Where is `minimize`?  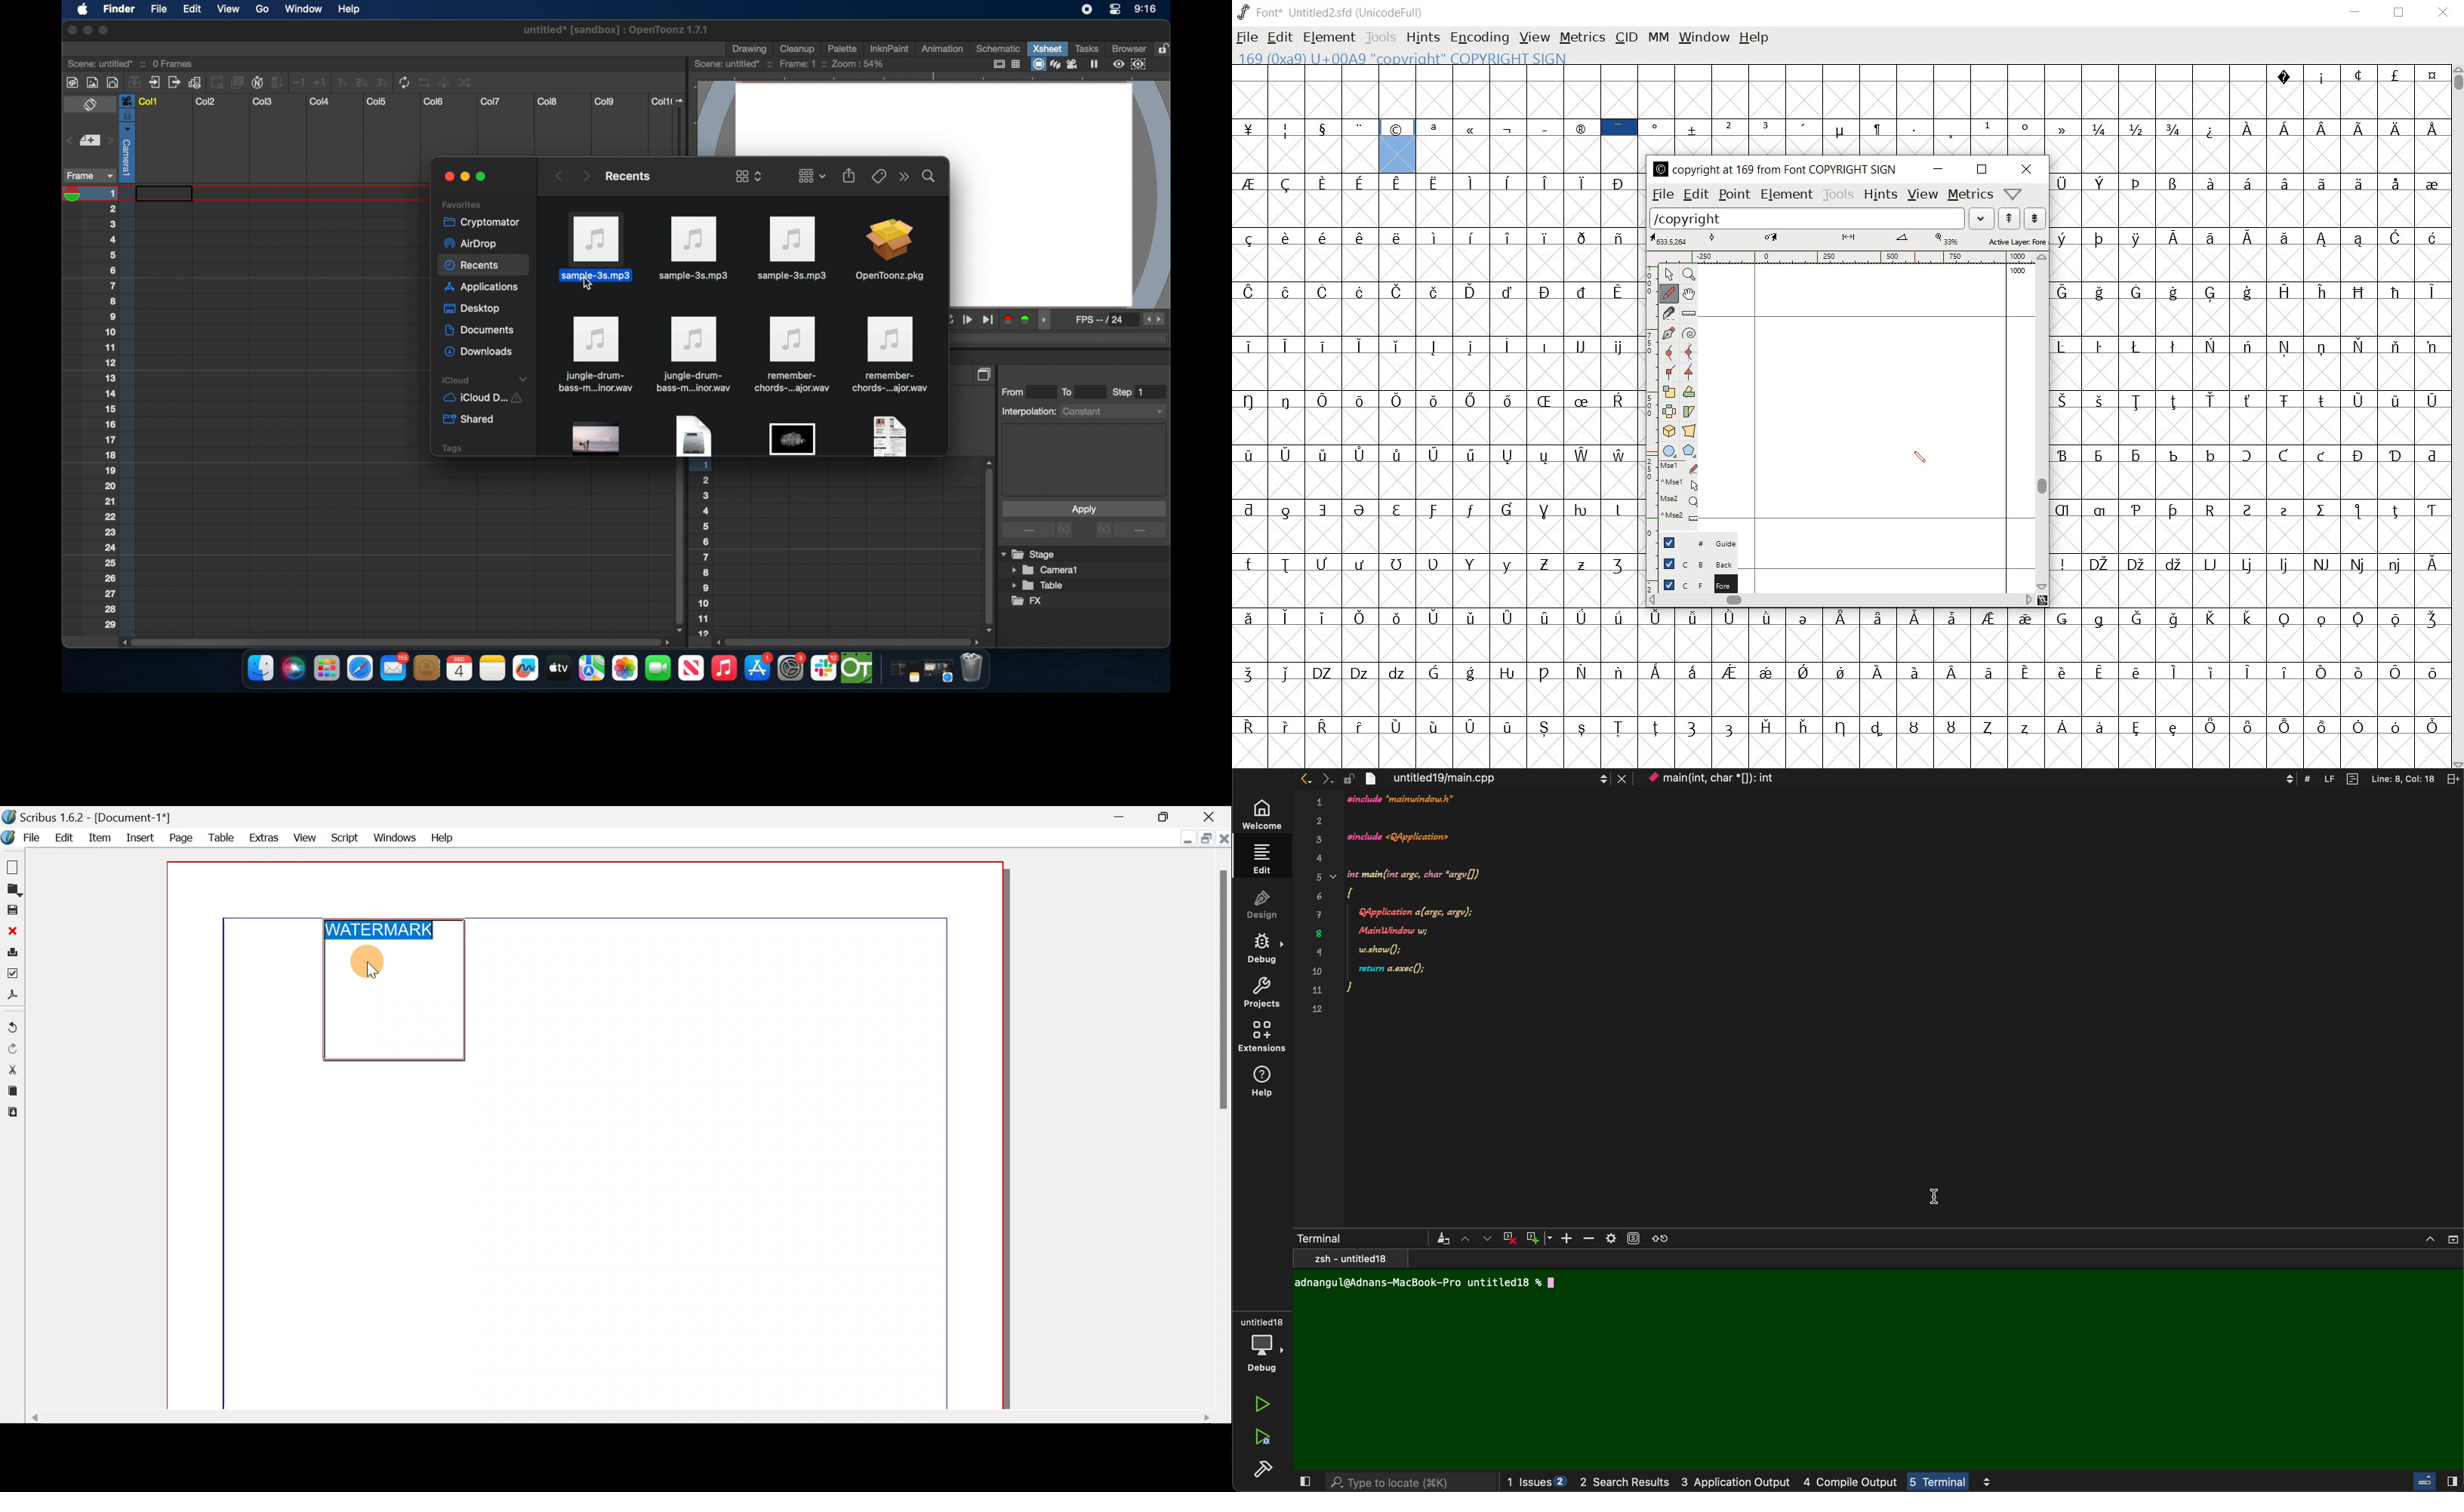
minimize is located at coordinates (1938, 169).